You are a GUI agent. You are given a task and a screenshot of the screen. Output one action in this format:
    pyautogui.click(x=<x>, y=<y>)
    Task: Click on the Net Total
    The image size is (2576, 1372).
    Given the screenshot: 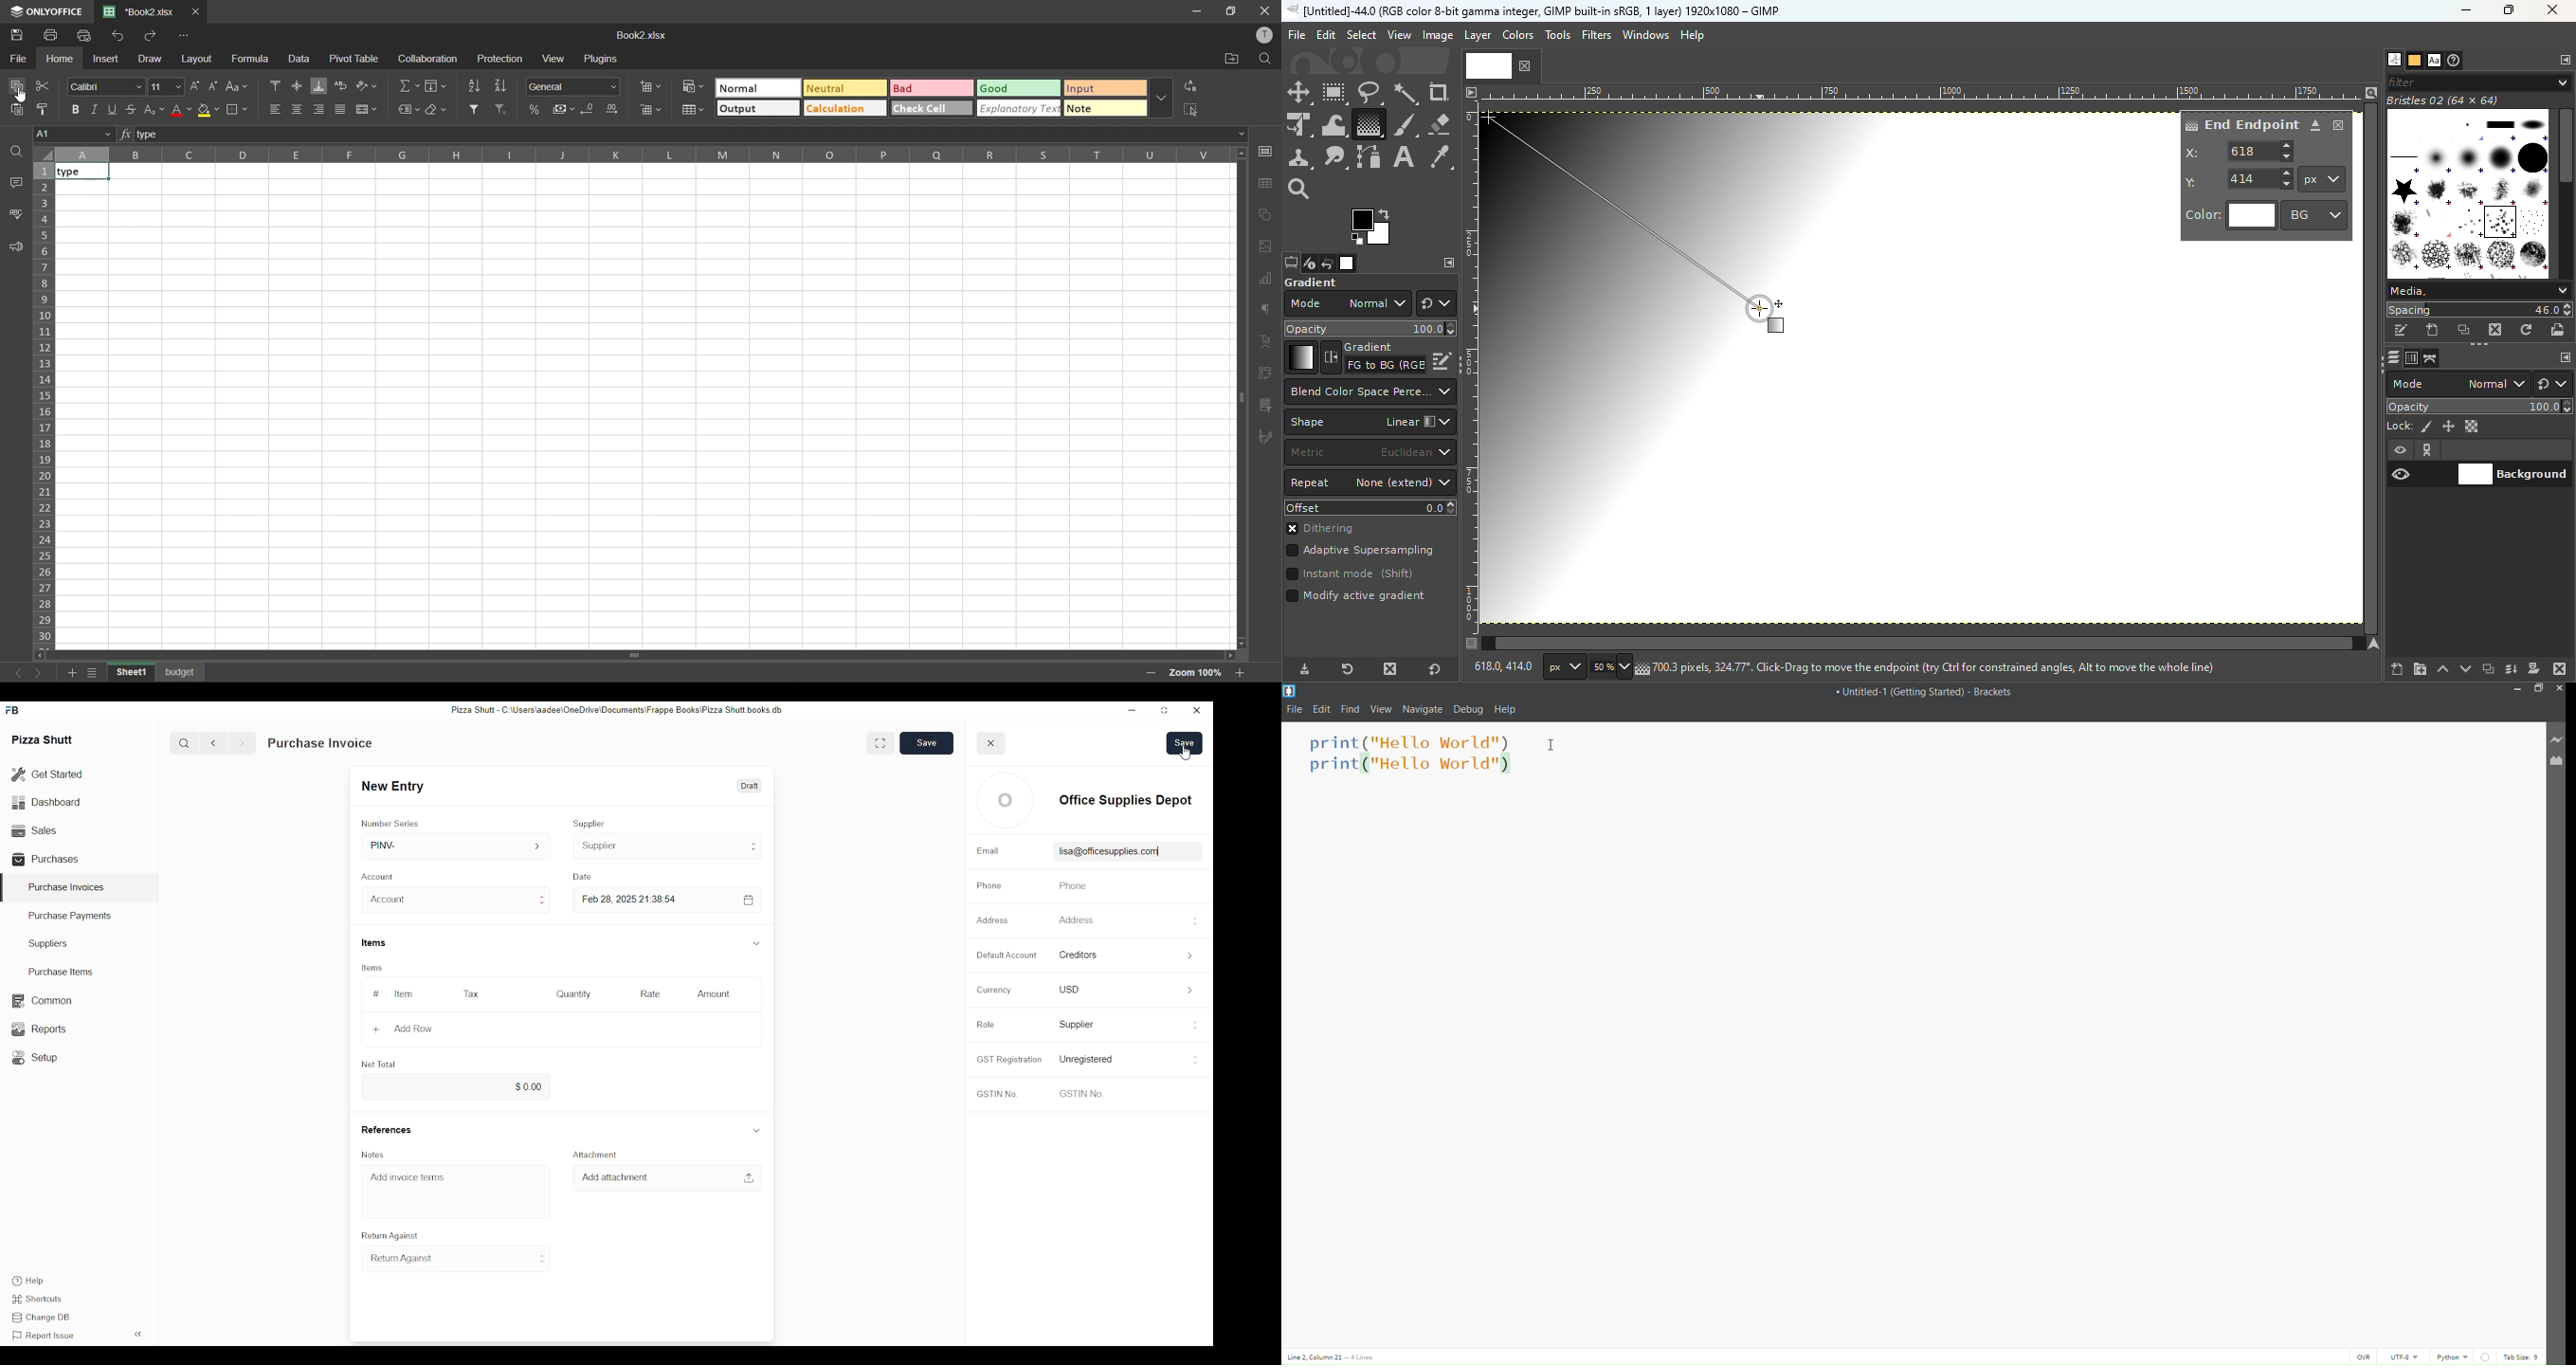 What is the action you would take?
    pyautogui.click(x=378, y=1064)
    